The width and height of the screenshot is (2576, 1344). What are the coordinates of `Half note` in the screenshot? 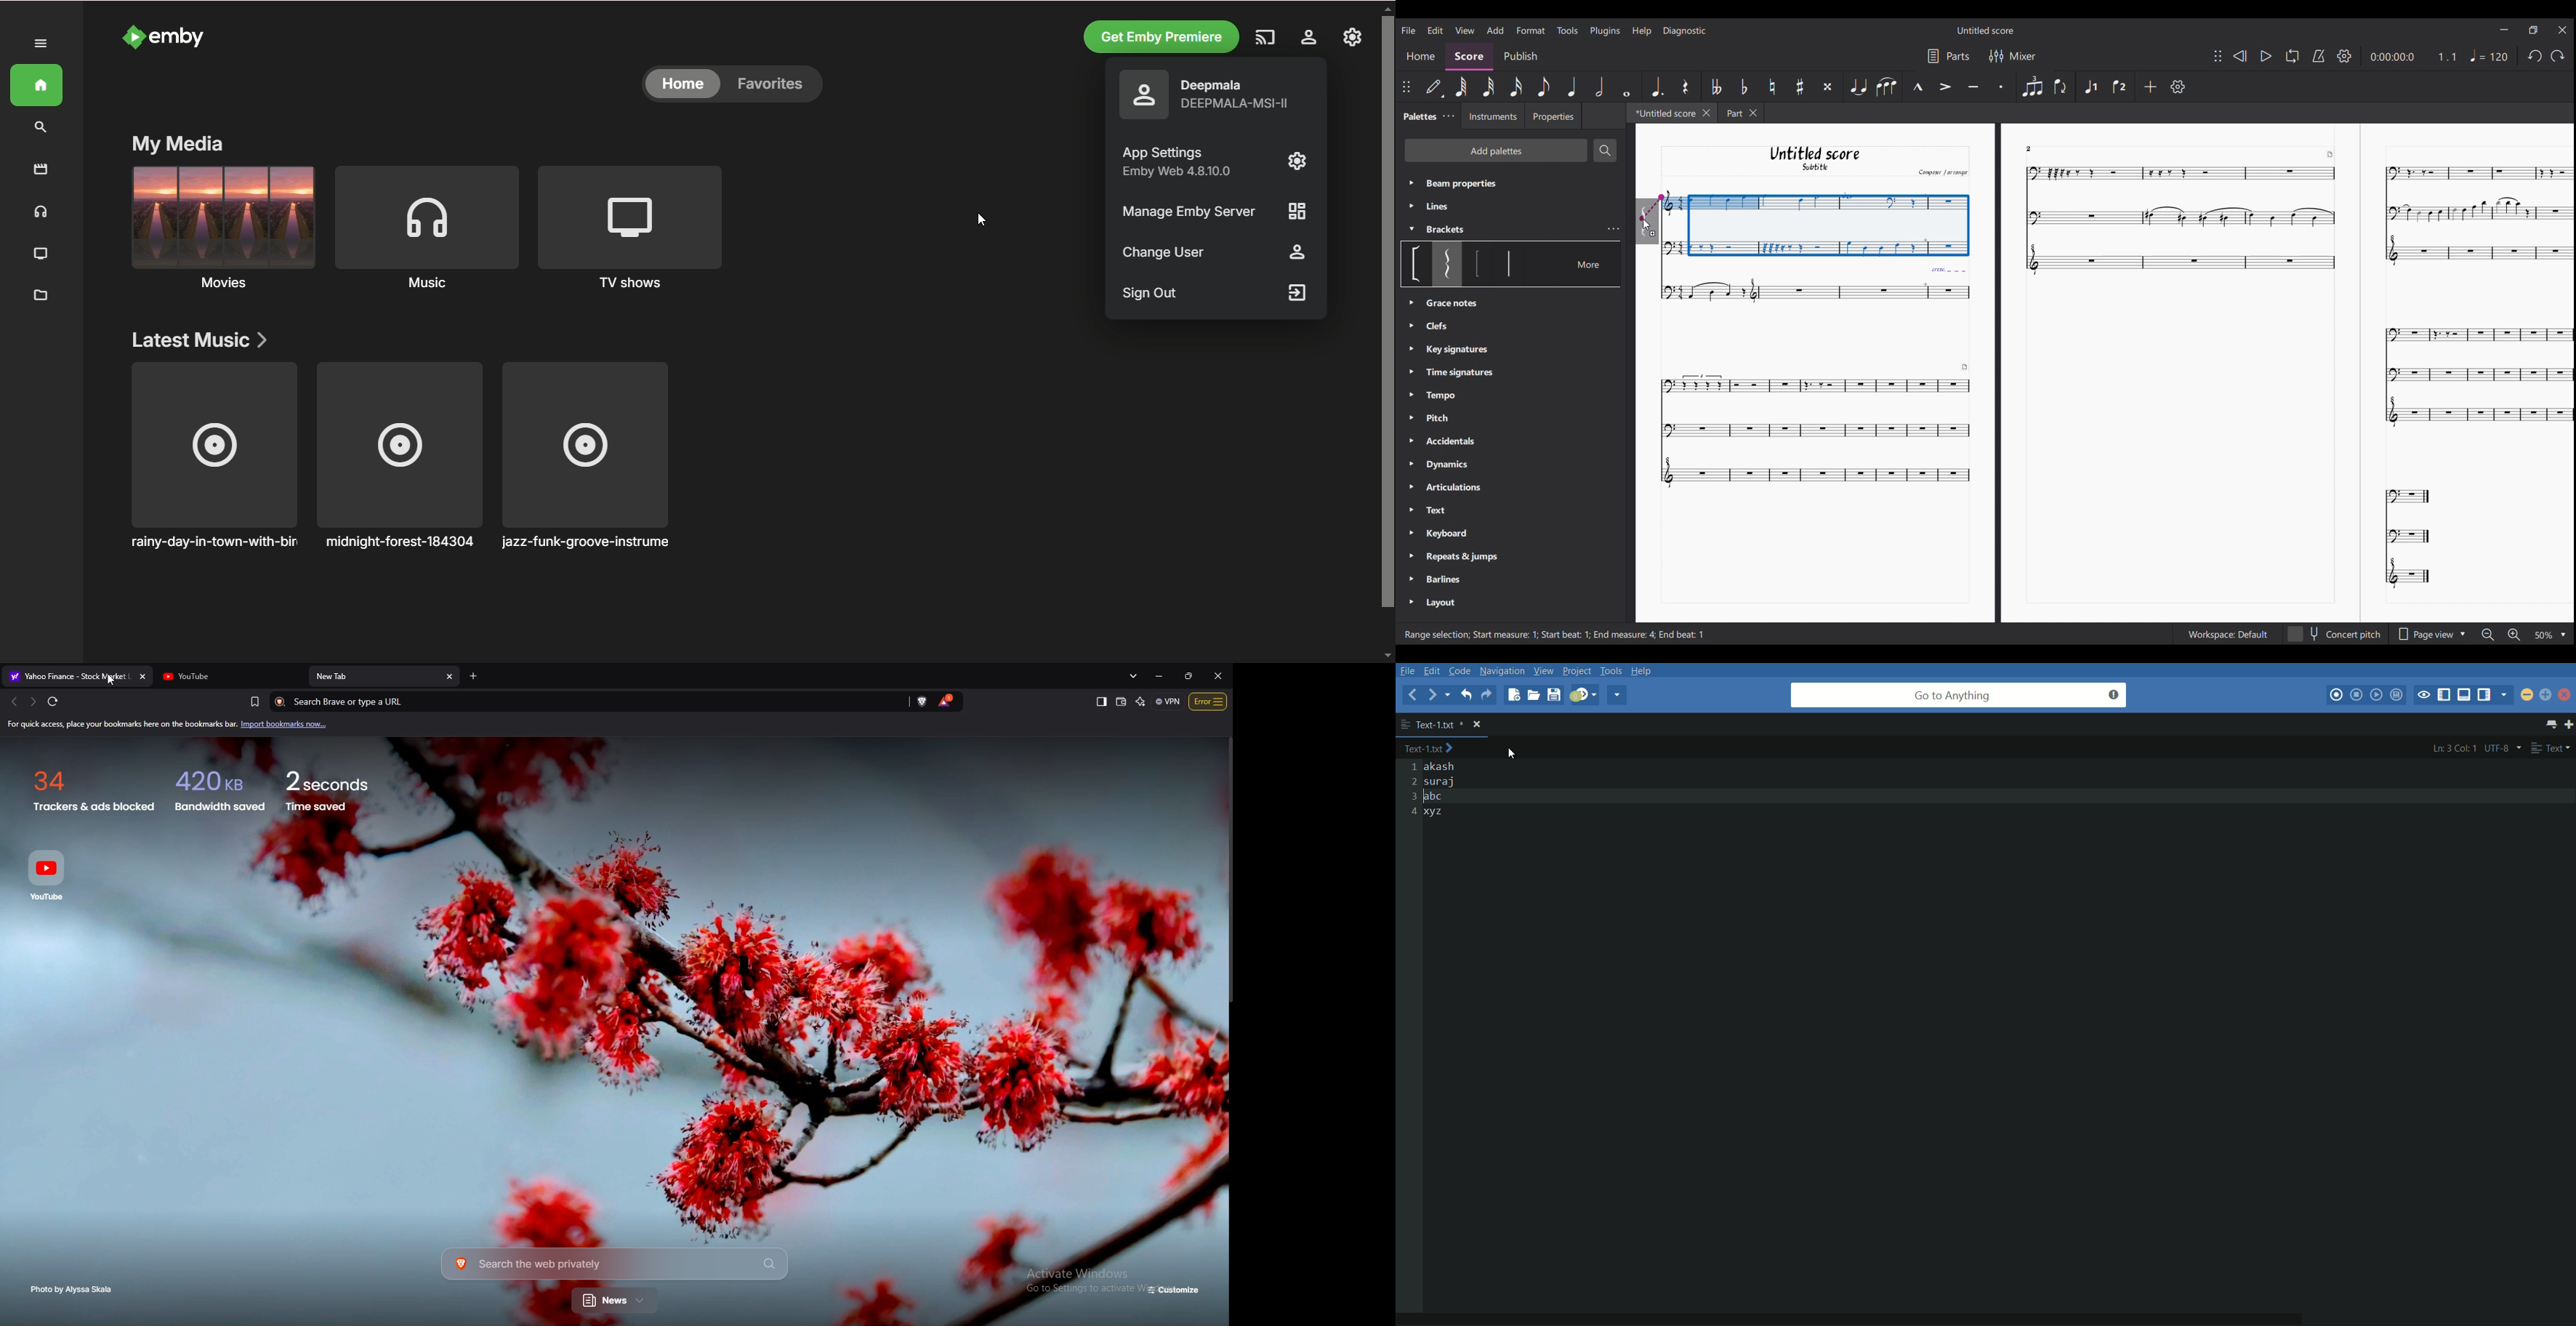 It's located at (1600, 87).